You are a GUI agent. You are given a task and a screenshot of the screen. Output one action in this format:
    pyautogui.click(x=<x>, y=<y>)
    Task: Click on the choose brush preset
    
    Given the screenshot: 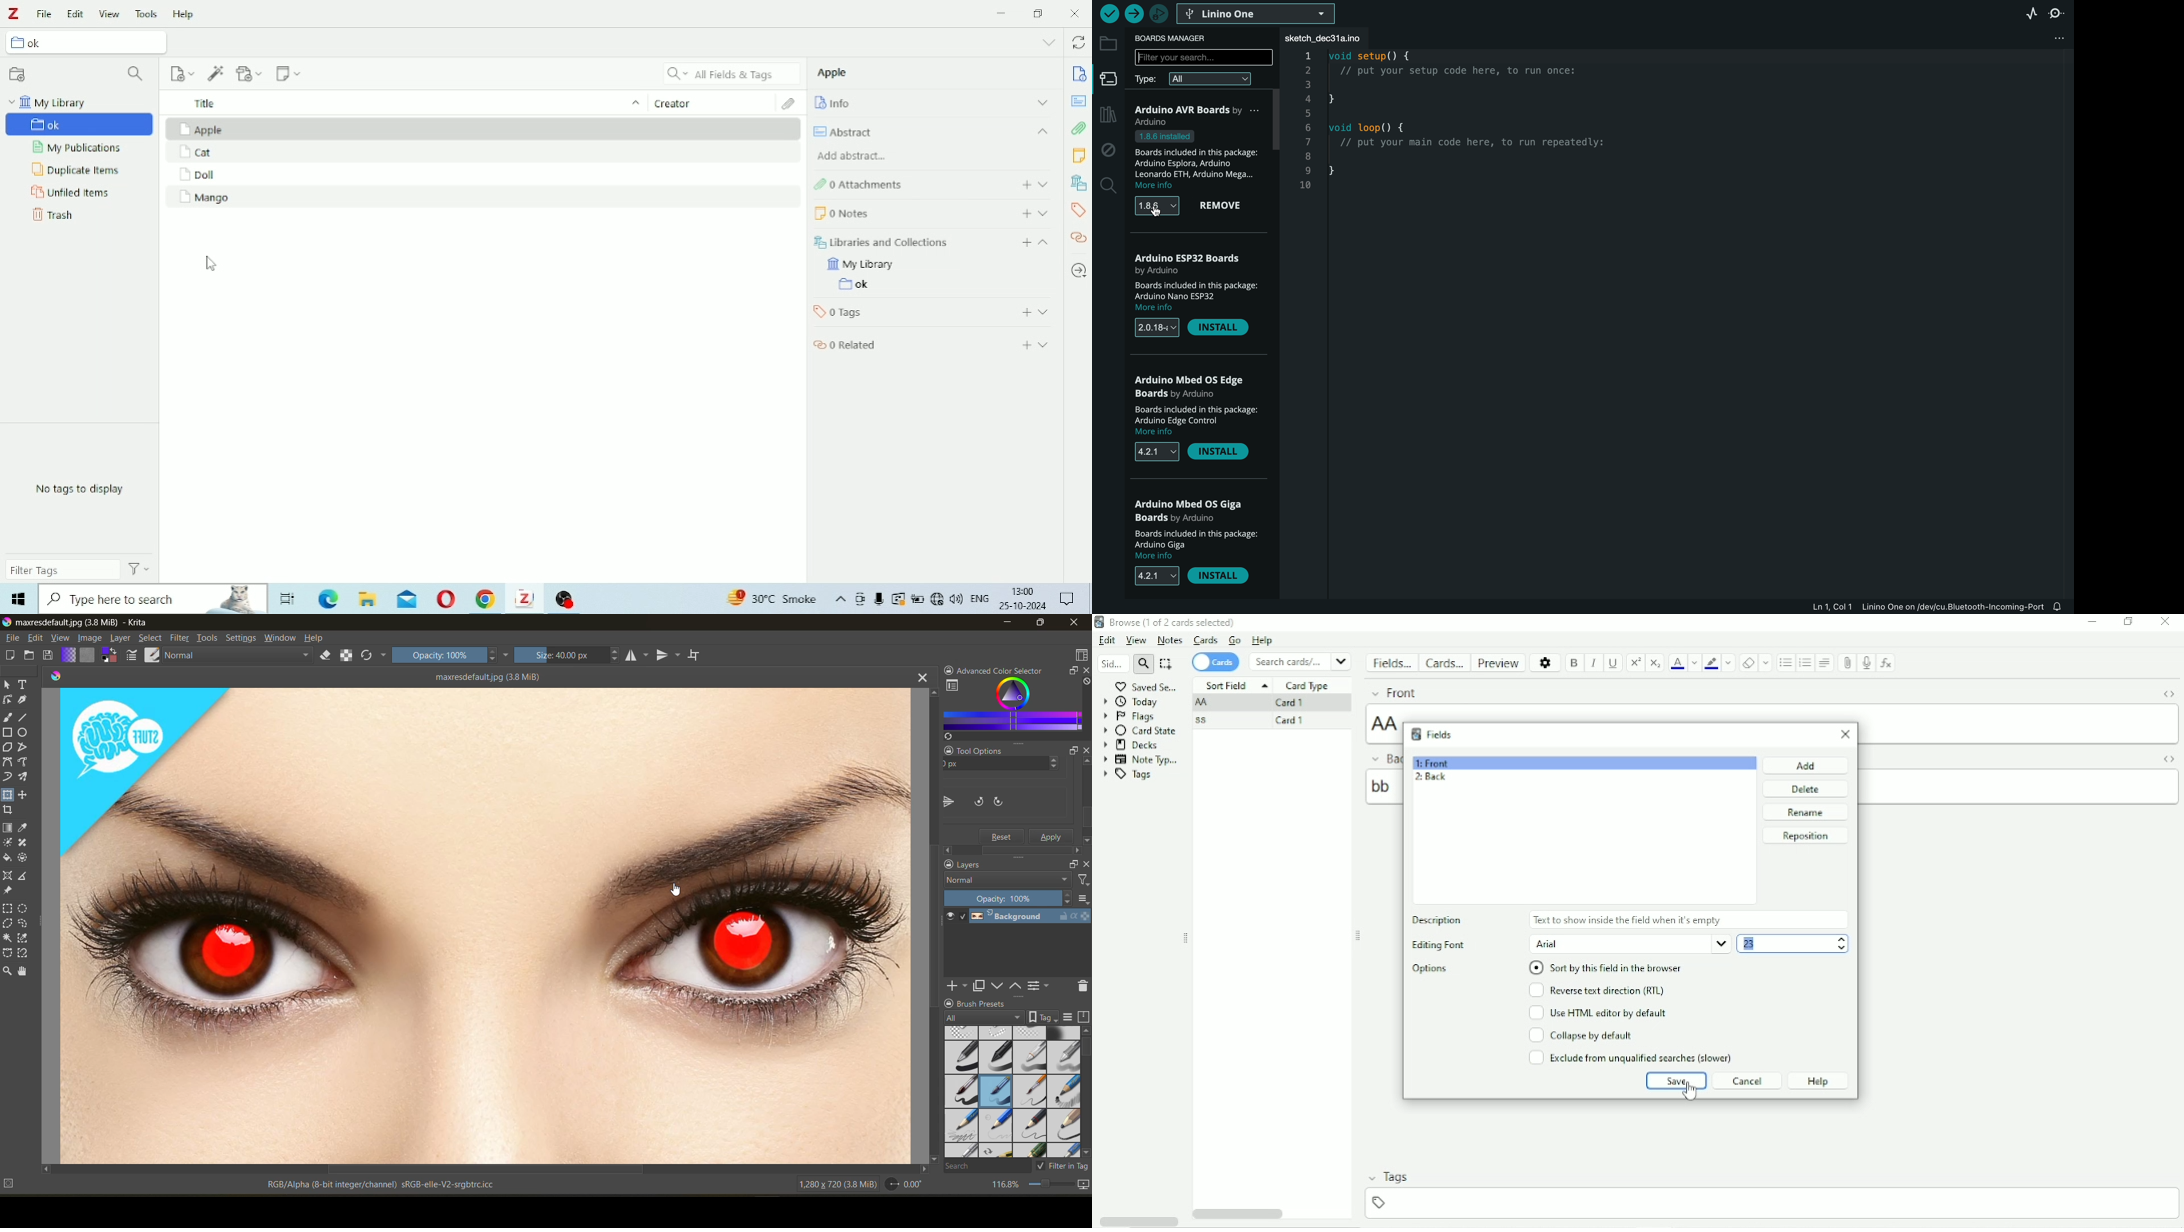 What is the action you would take?
    pyautogui.click(x=154, y=654)
    